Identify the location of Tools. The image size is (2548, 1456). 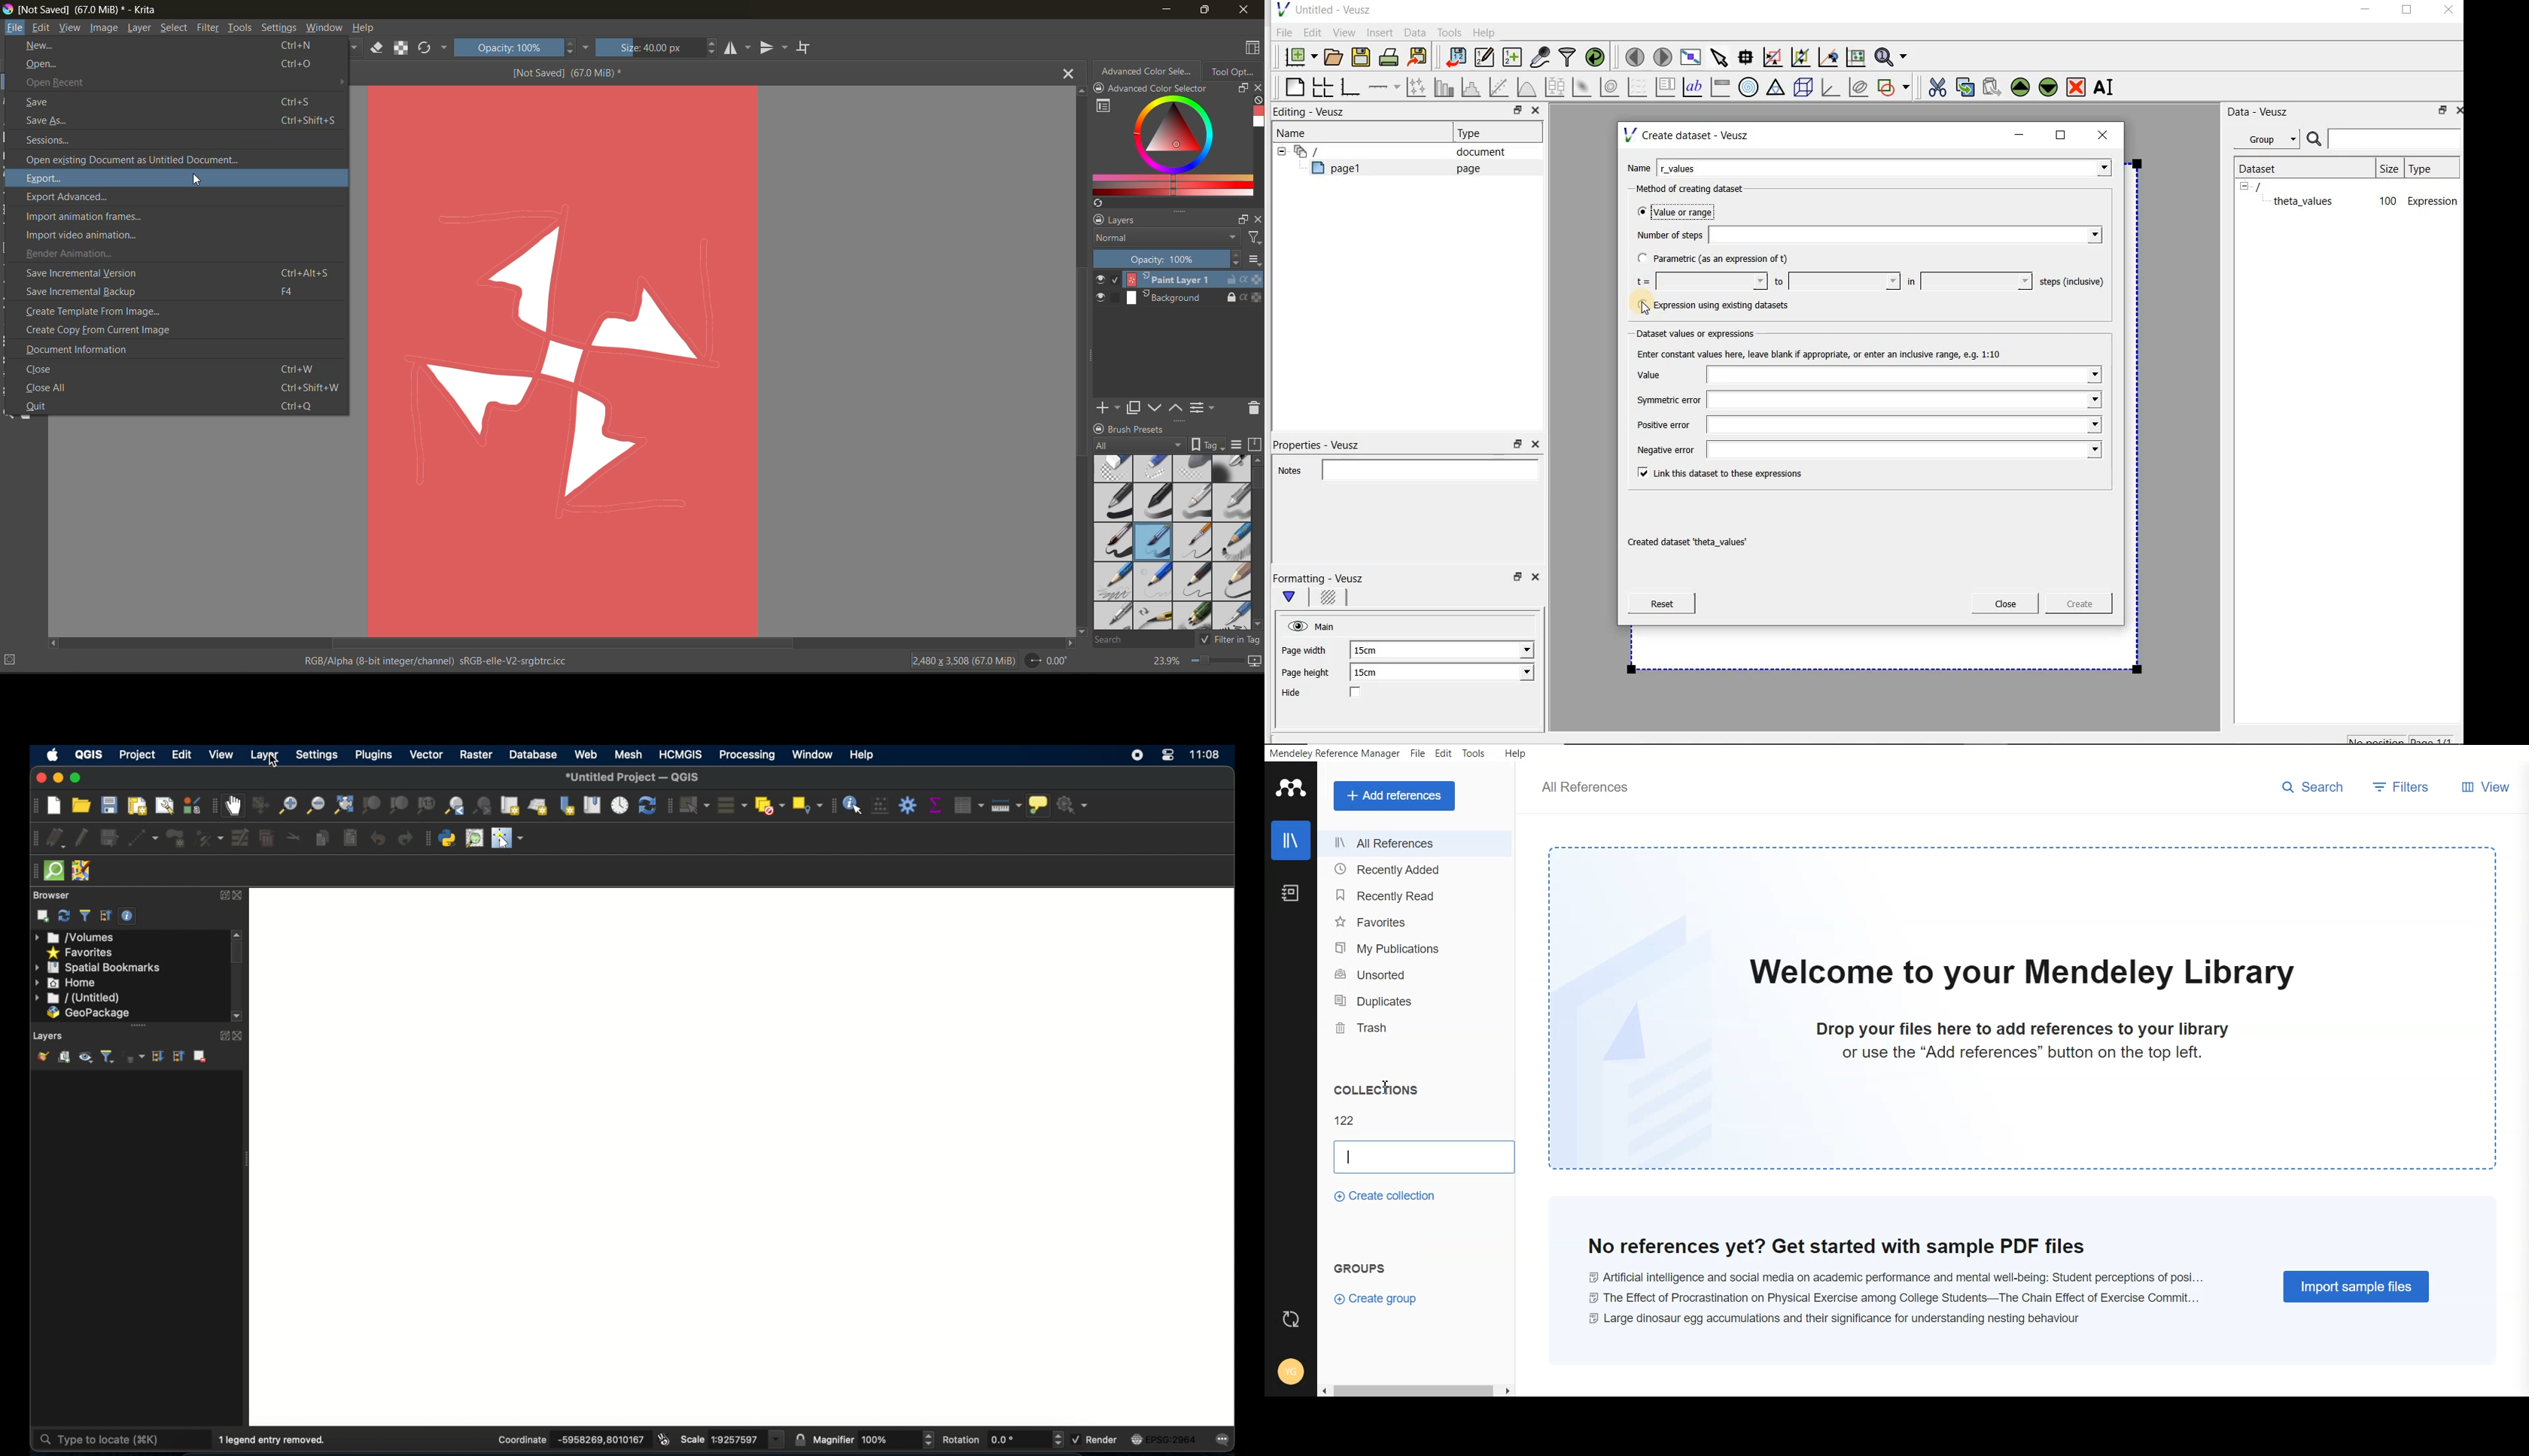
(1448, 33).